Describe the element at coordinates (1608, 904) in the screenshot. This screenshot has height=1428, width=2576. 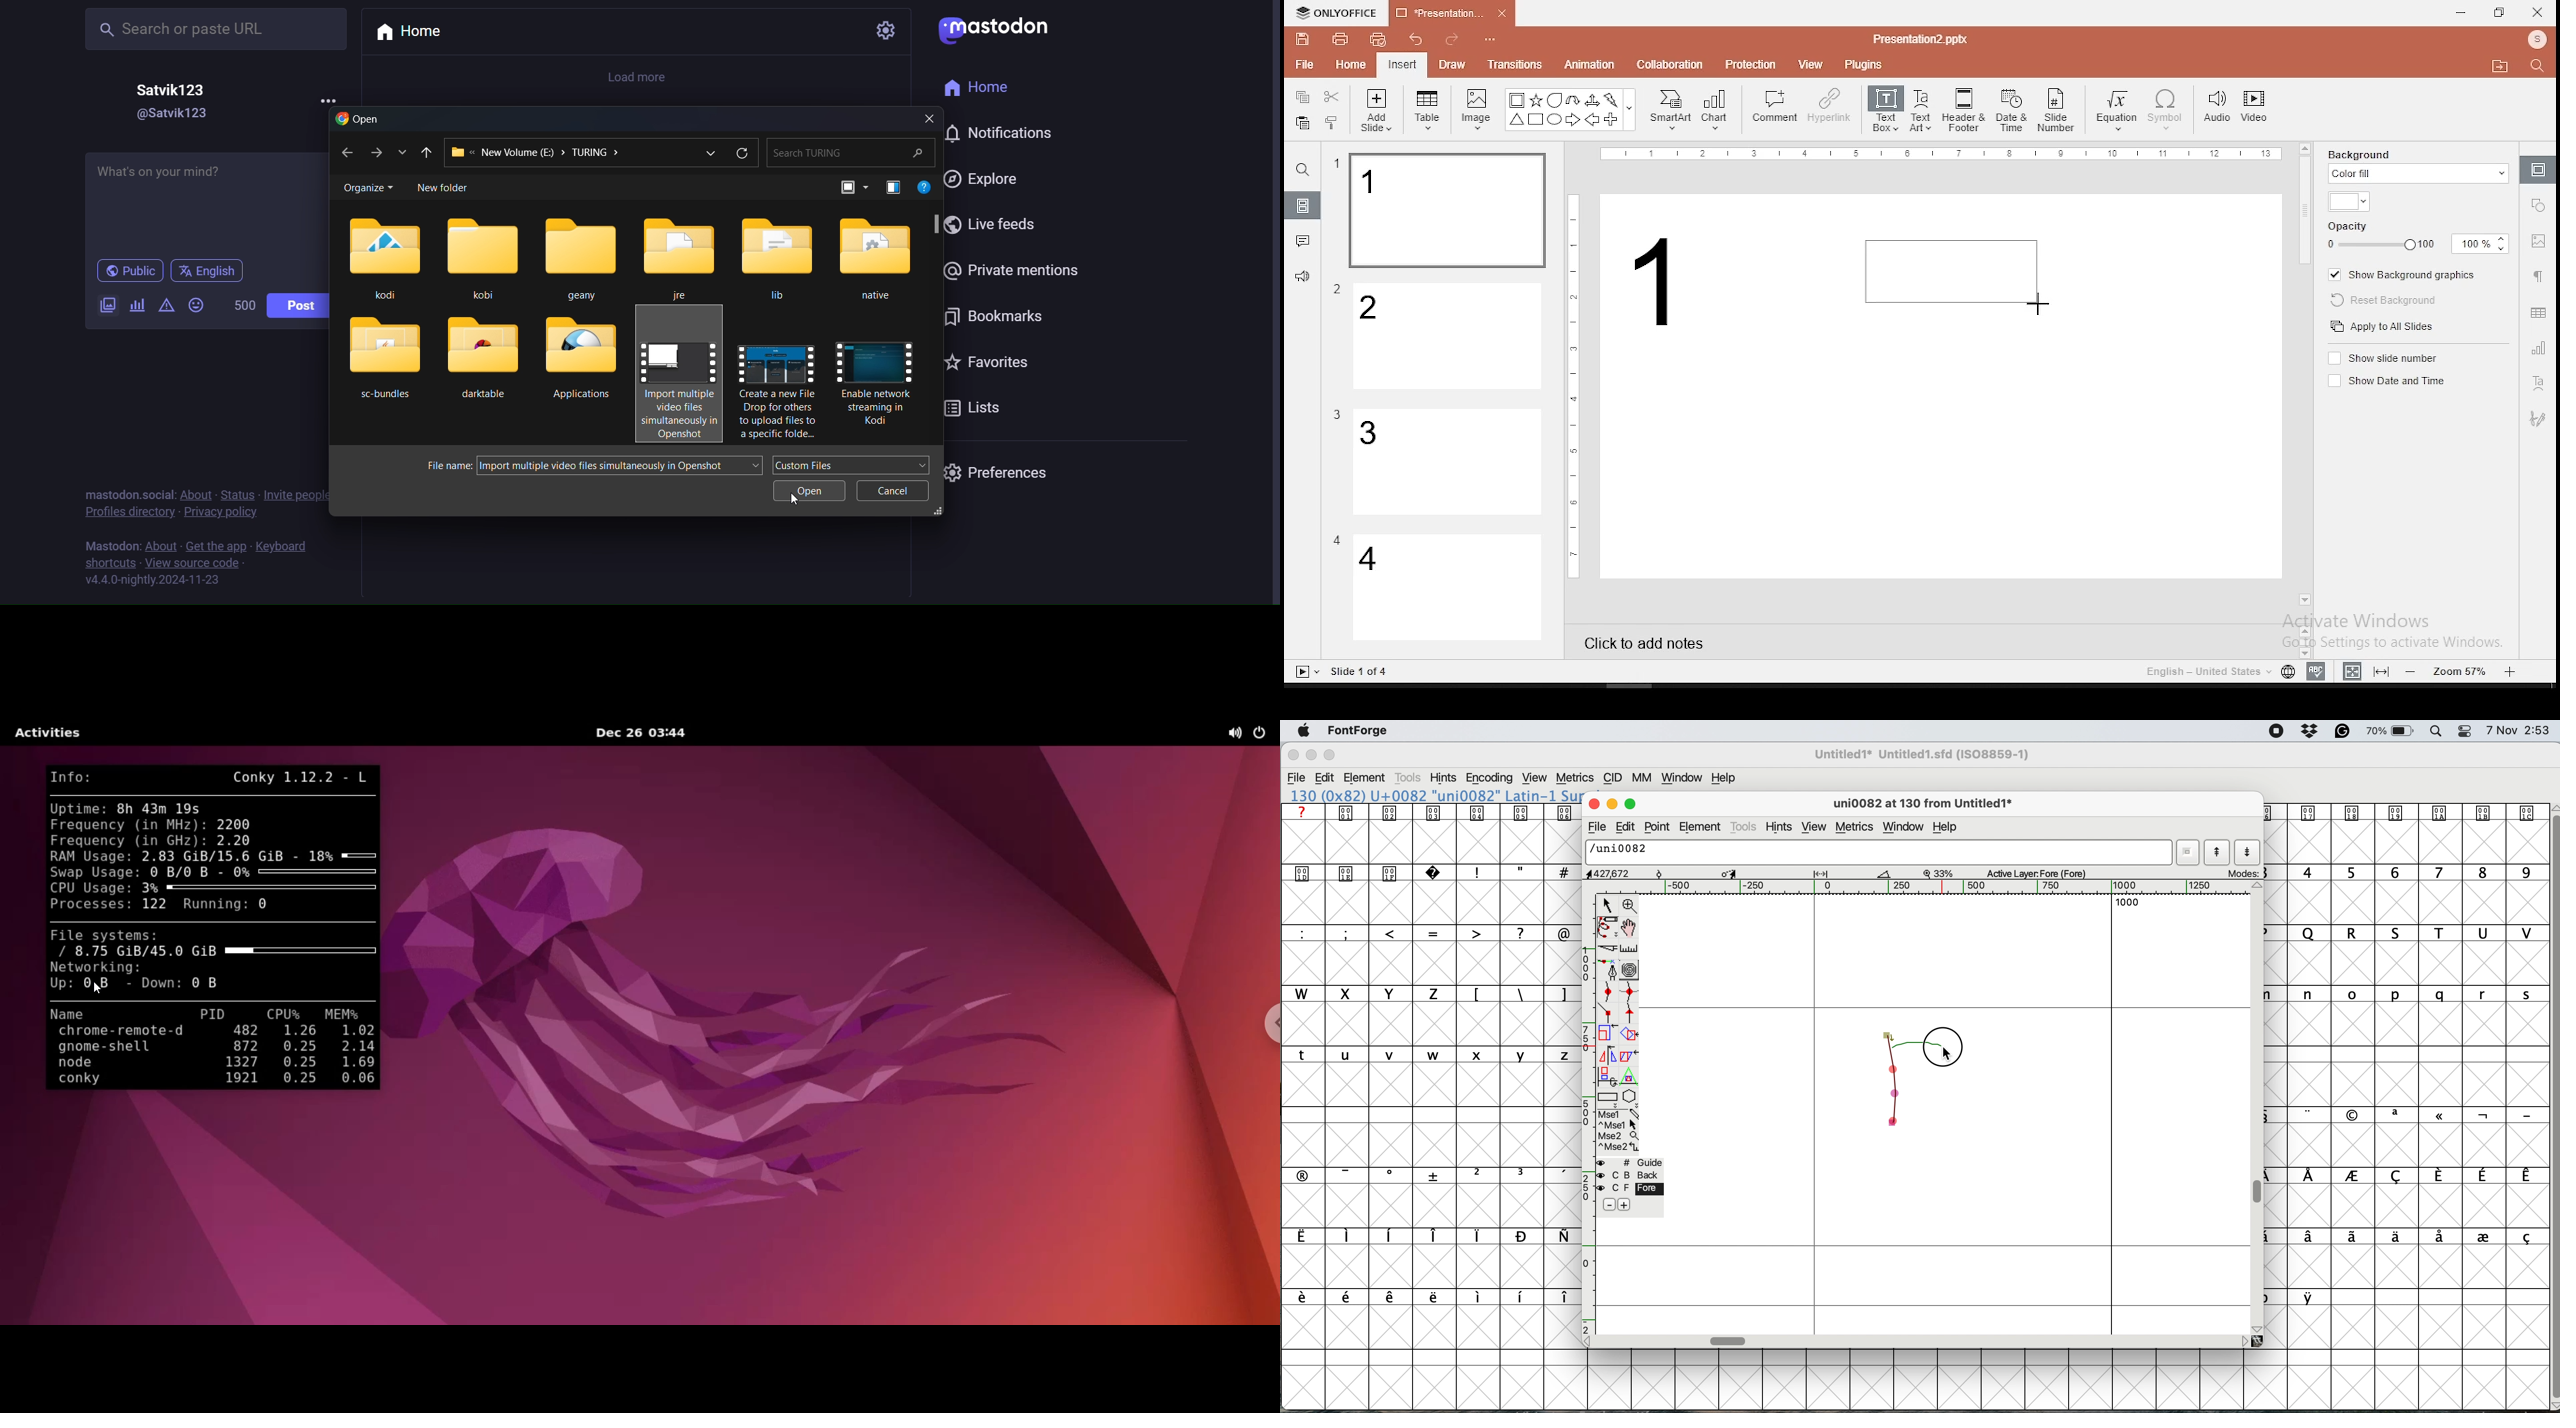
I see `select` at that location.